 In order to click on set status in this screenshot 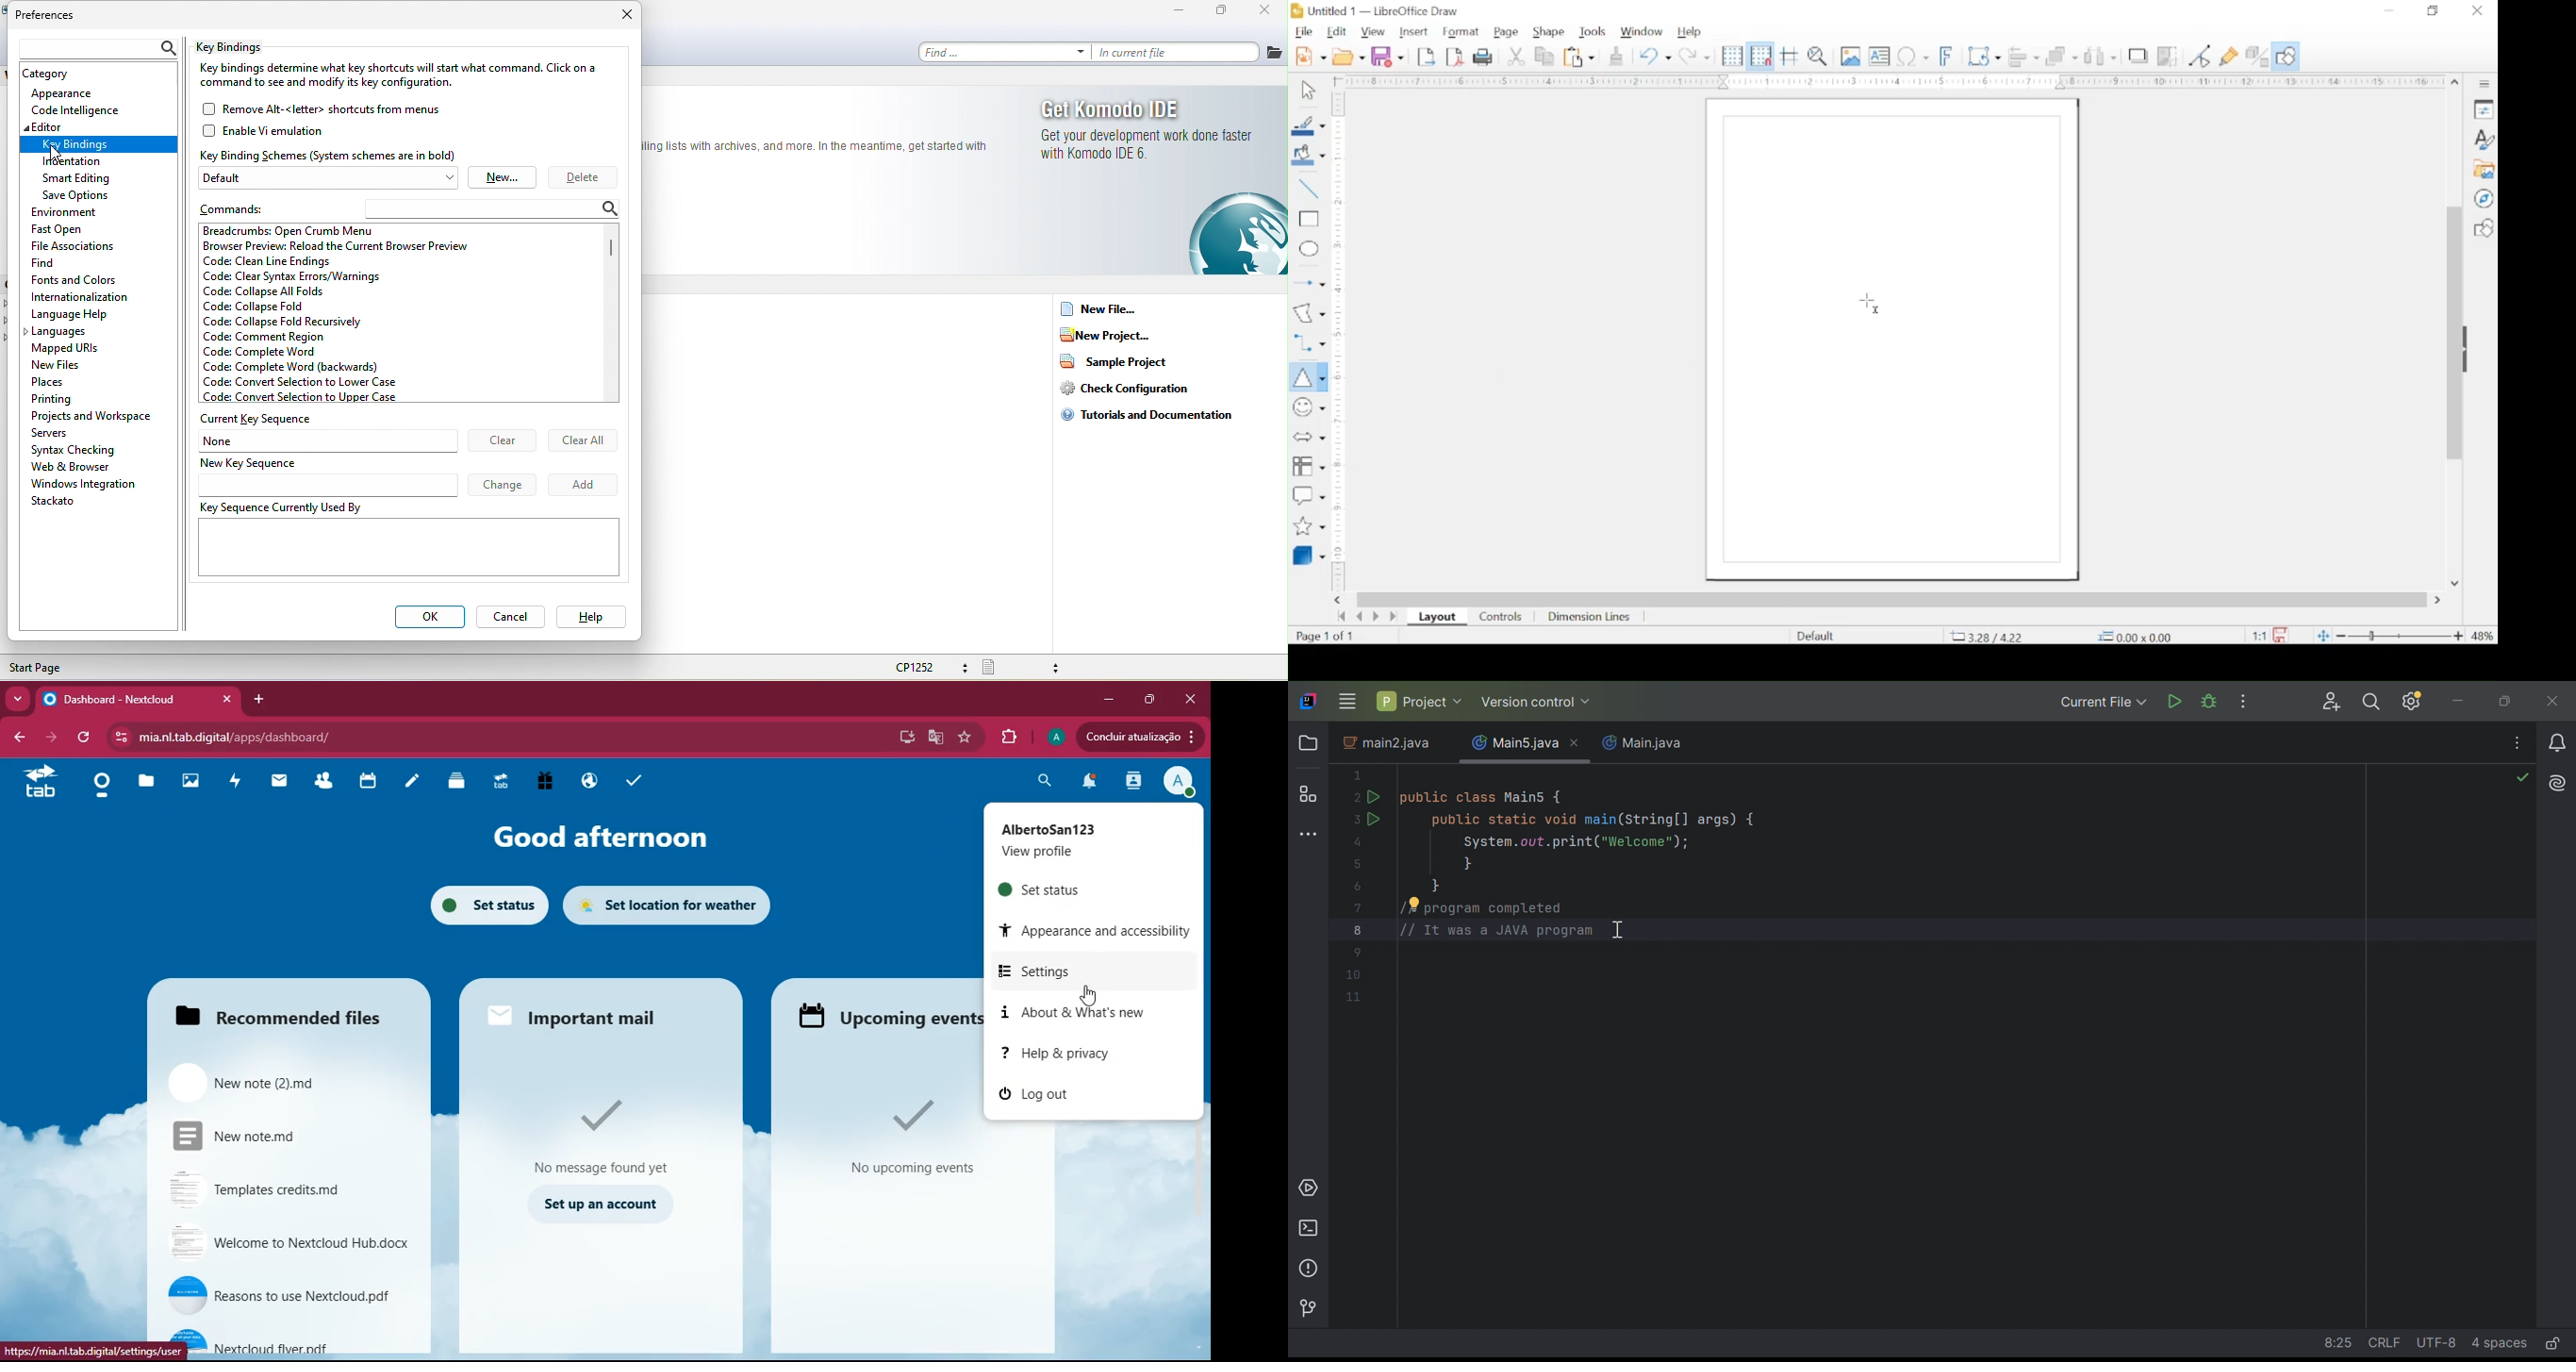, I will do `click(481, 904)`.